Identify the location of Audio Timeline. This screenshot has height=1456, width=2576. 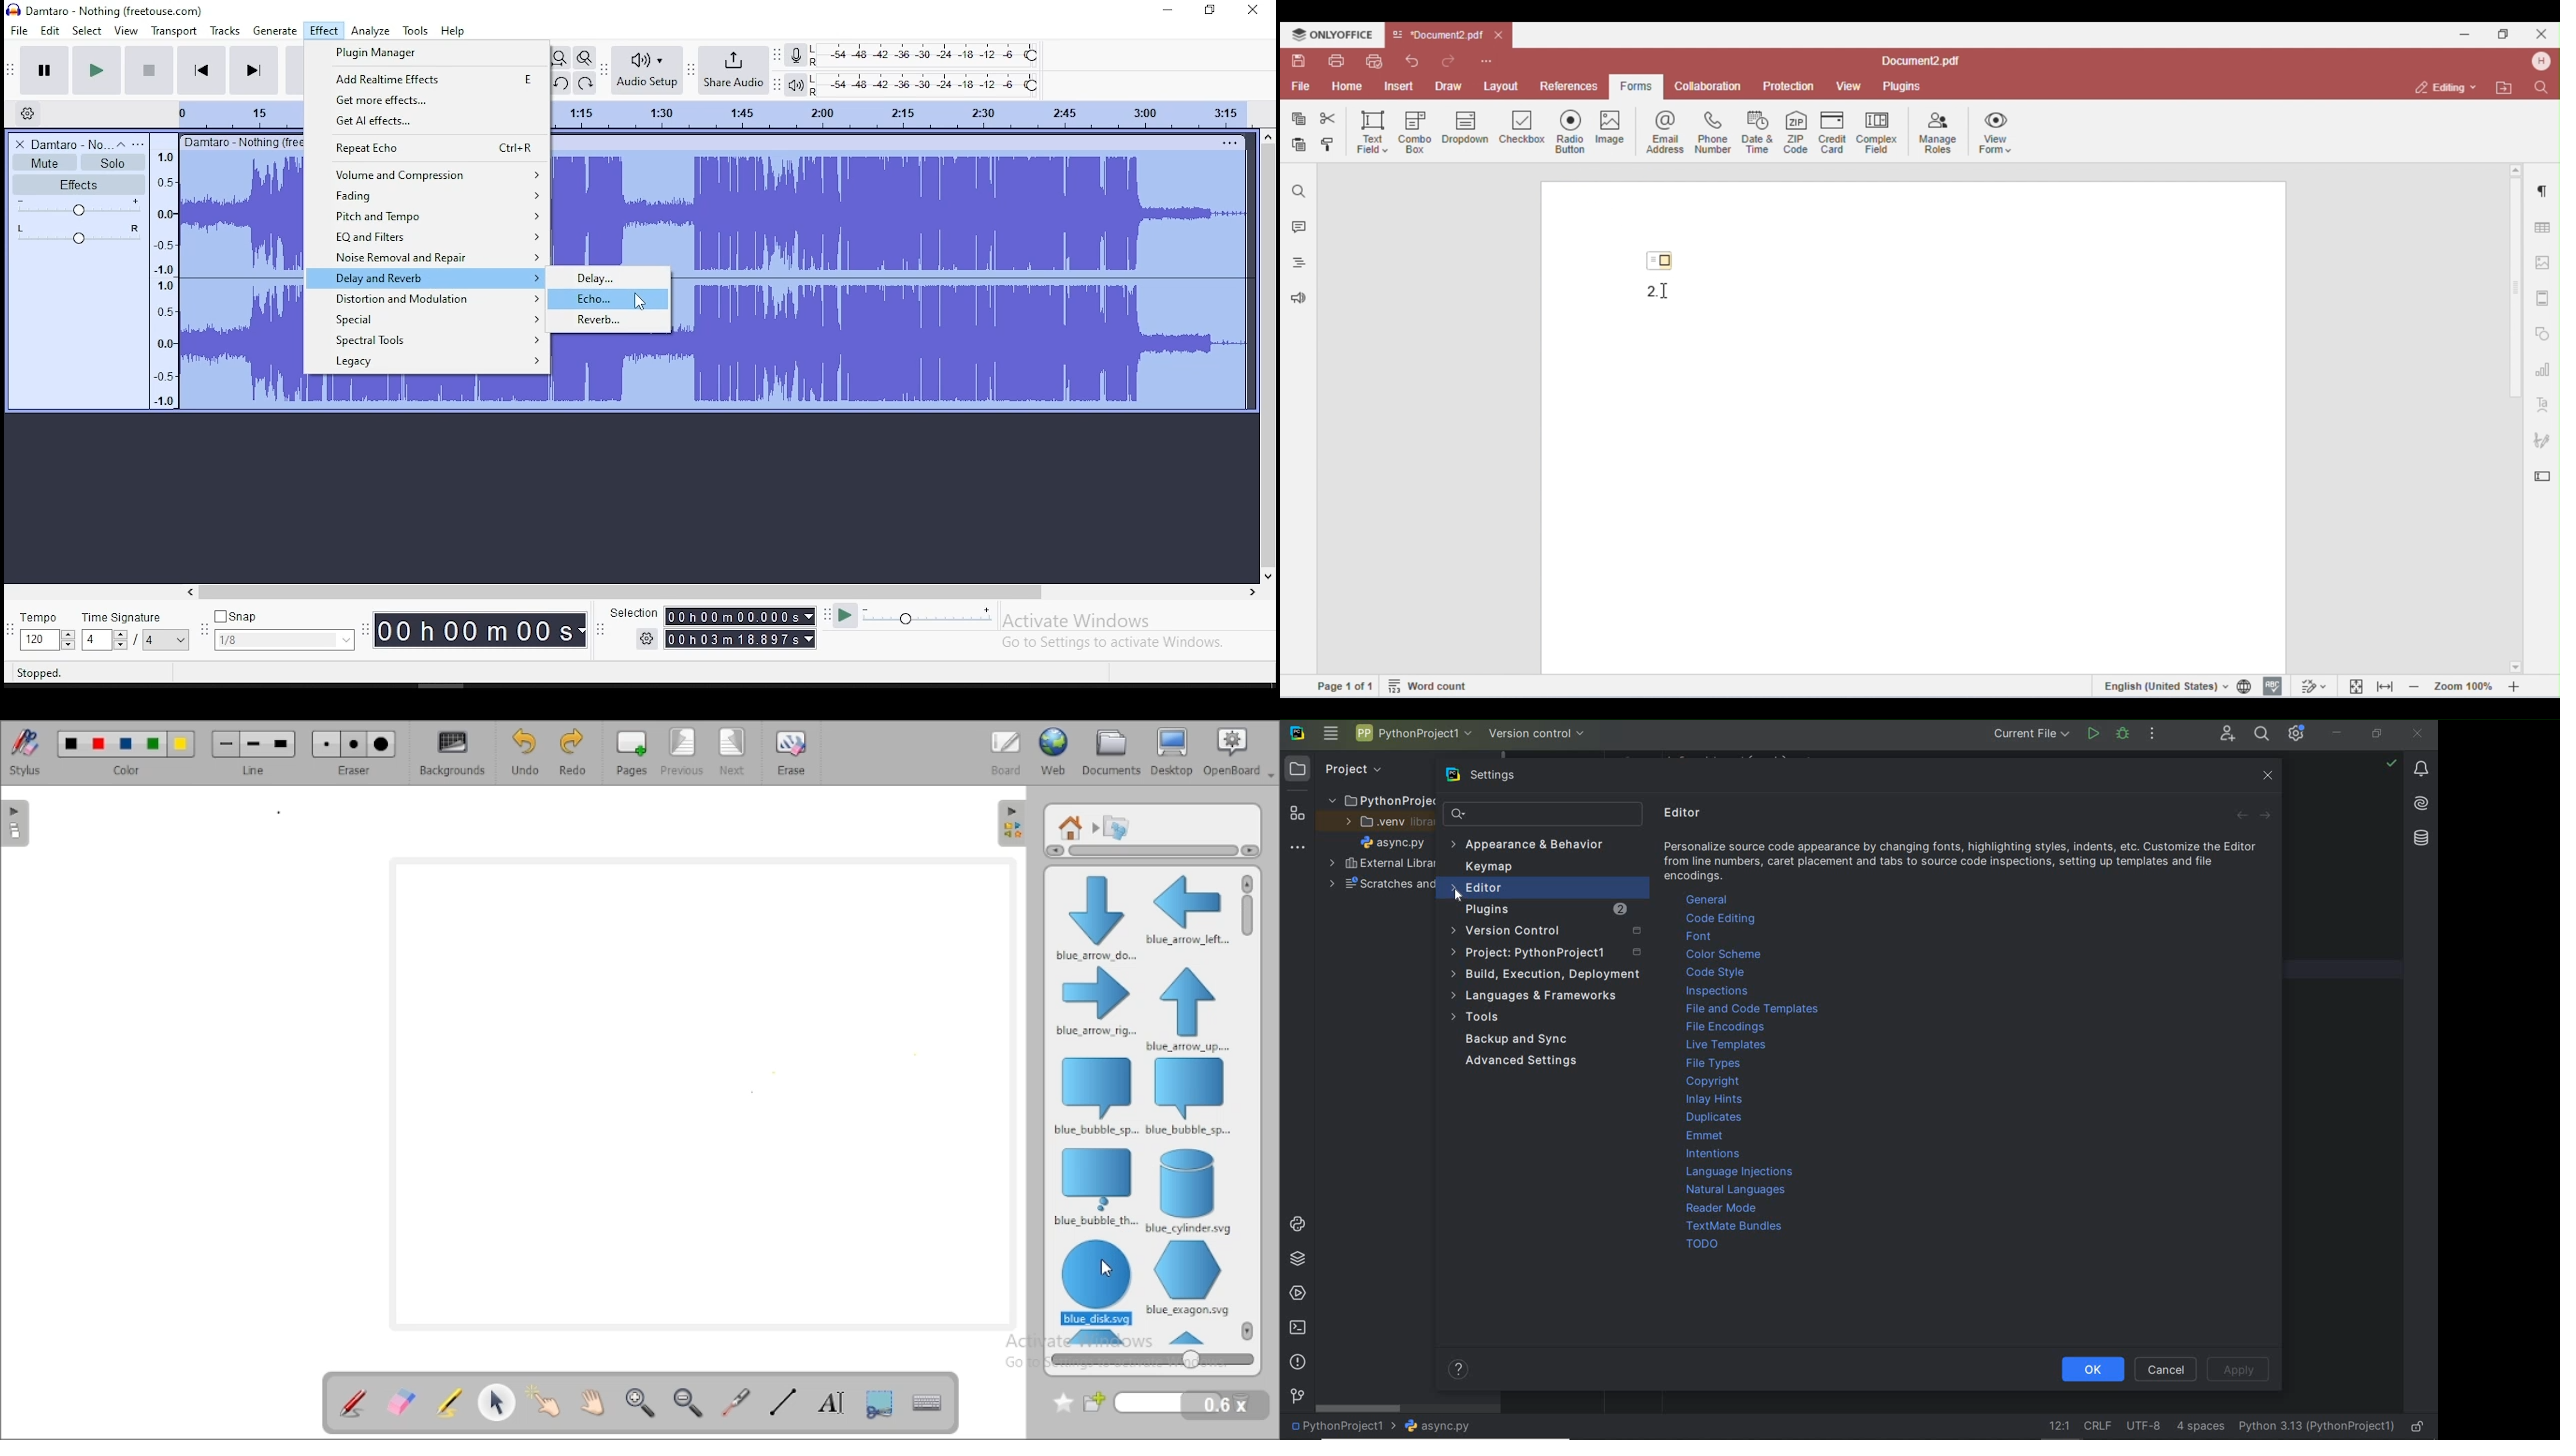
(904, 114).